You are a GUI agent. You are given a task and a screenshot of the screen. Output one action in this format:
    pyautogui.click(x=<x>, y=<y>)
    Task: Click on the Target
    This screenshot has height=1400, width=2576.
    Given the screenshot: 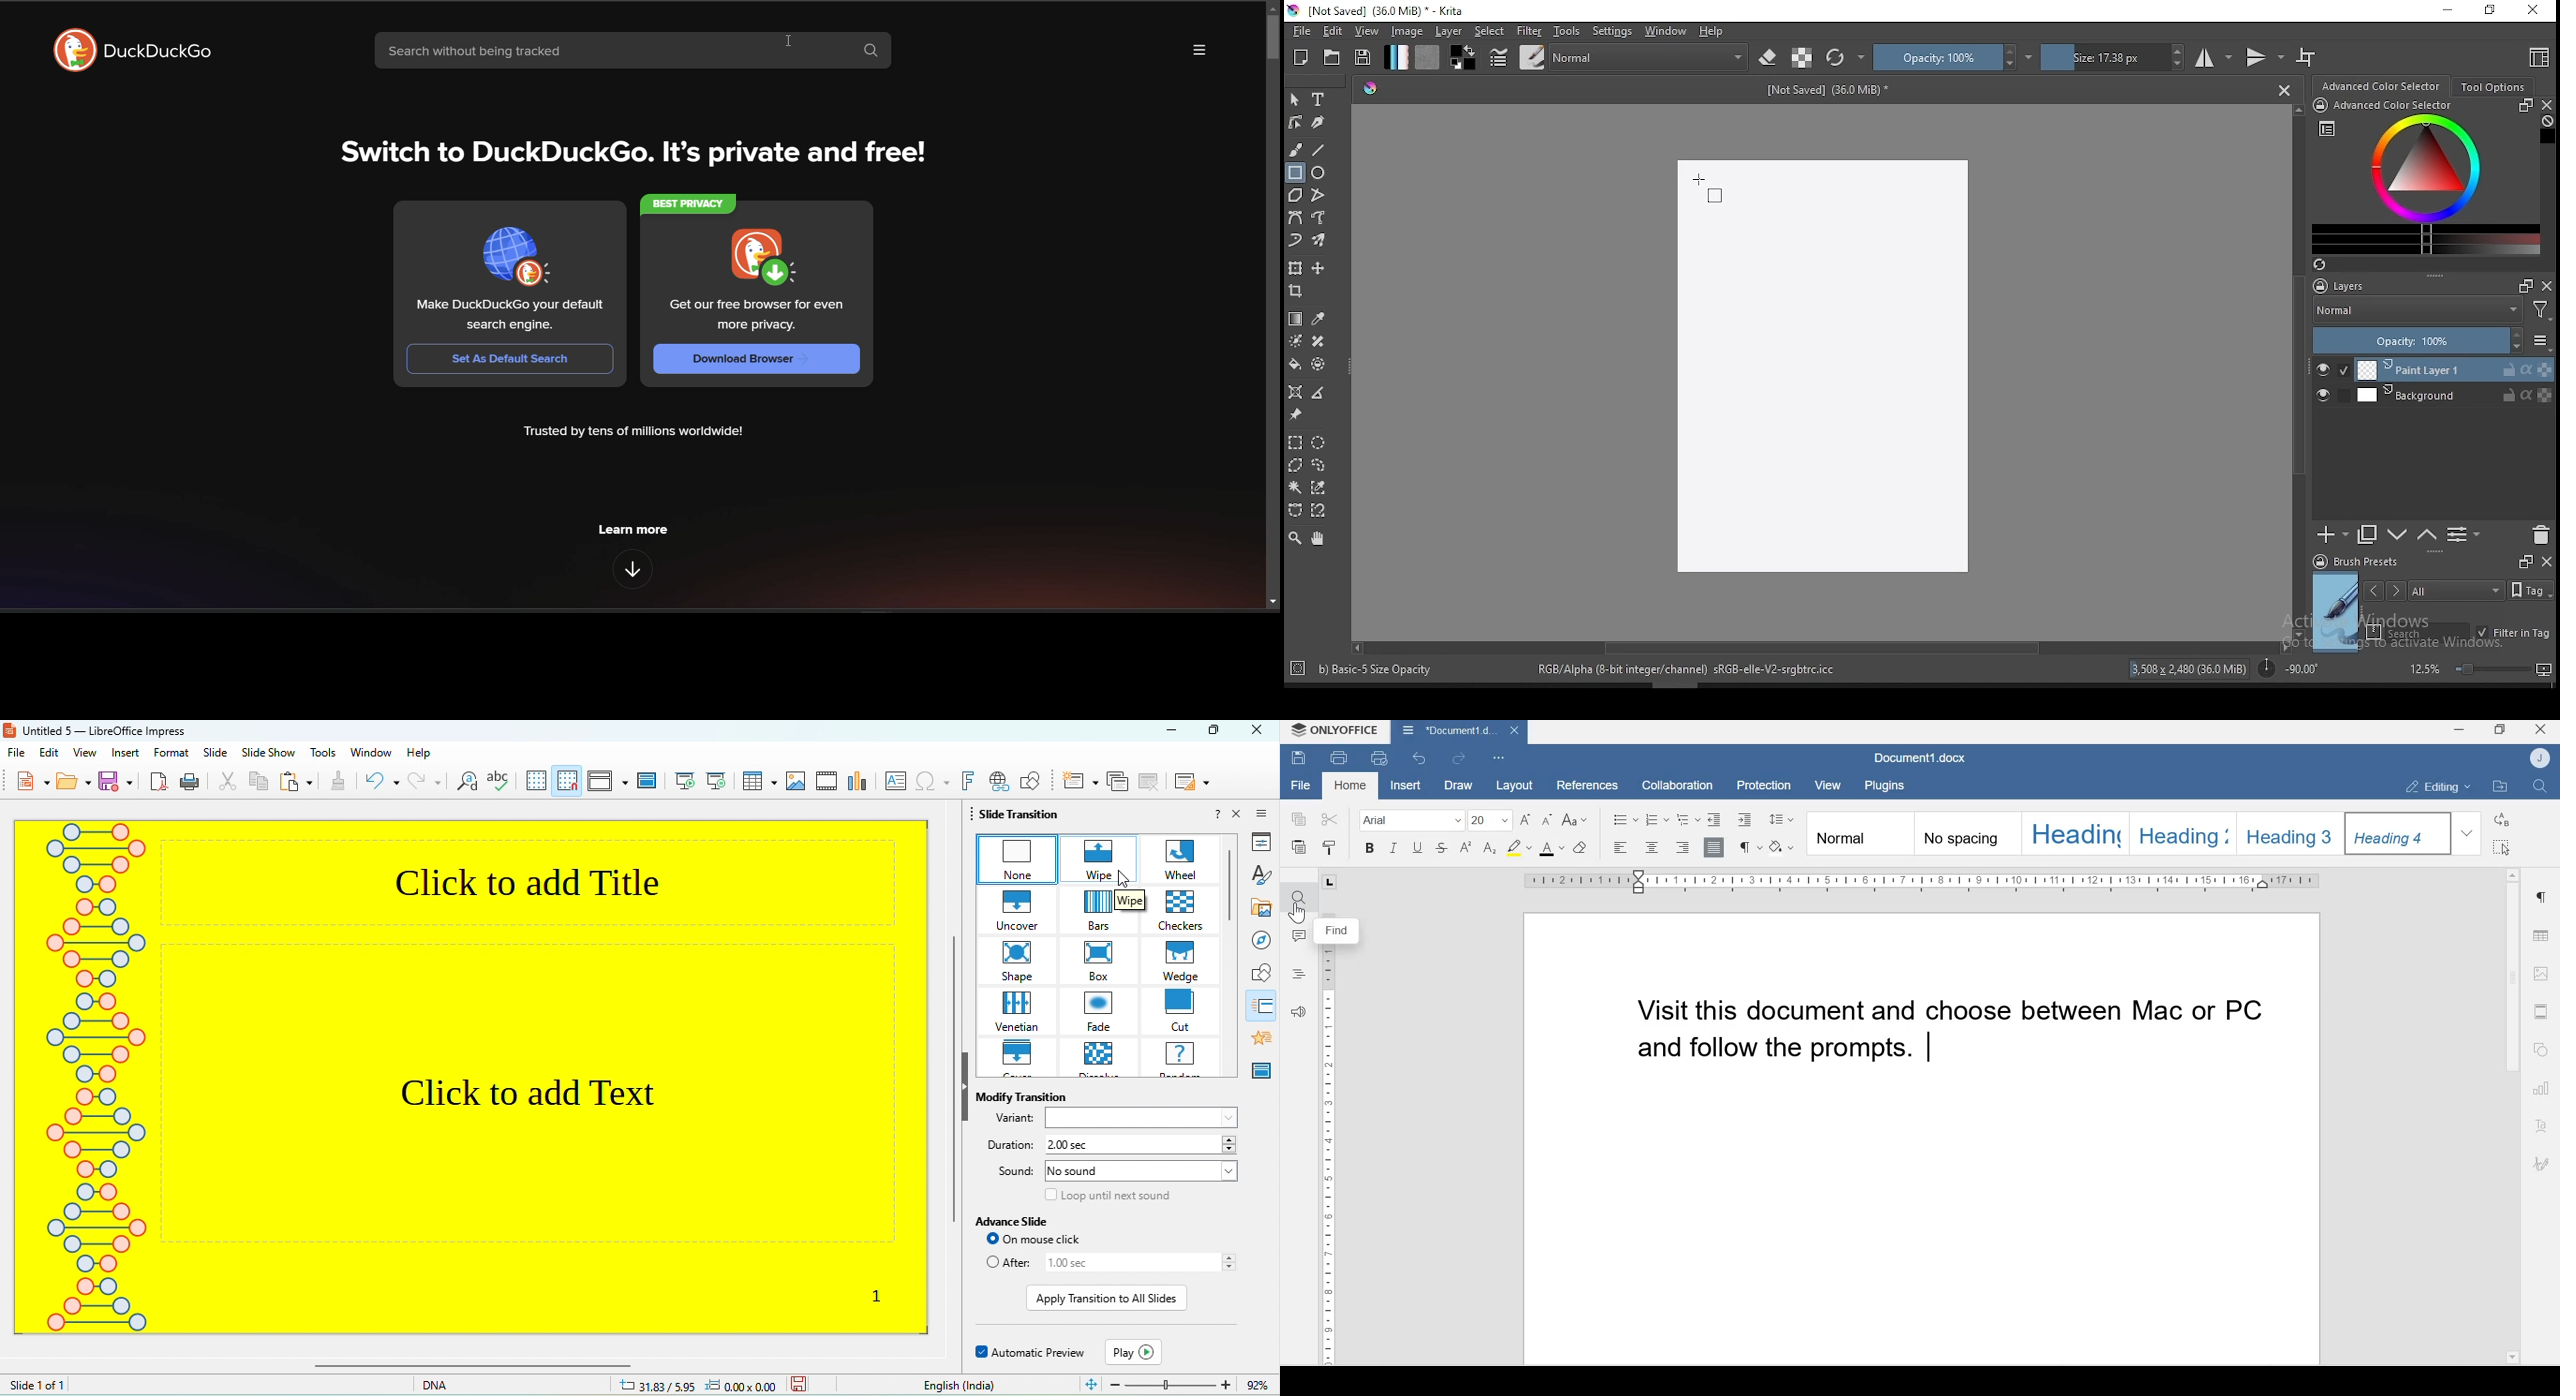 What is the action you would take?
    pyautogui.click(x=1299, y=669)
    